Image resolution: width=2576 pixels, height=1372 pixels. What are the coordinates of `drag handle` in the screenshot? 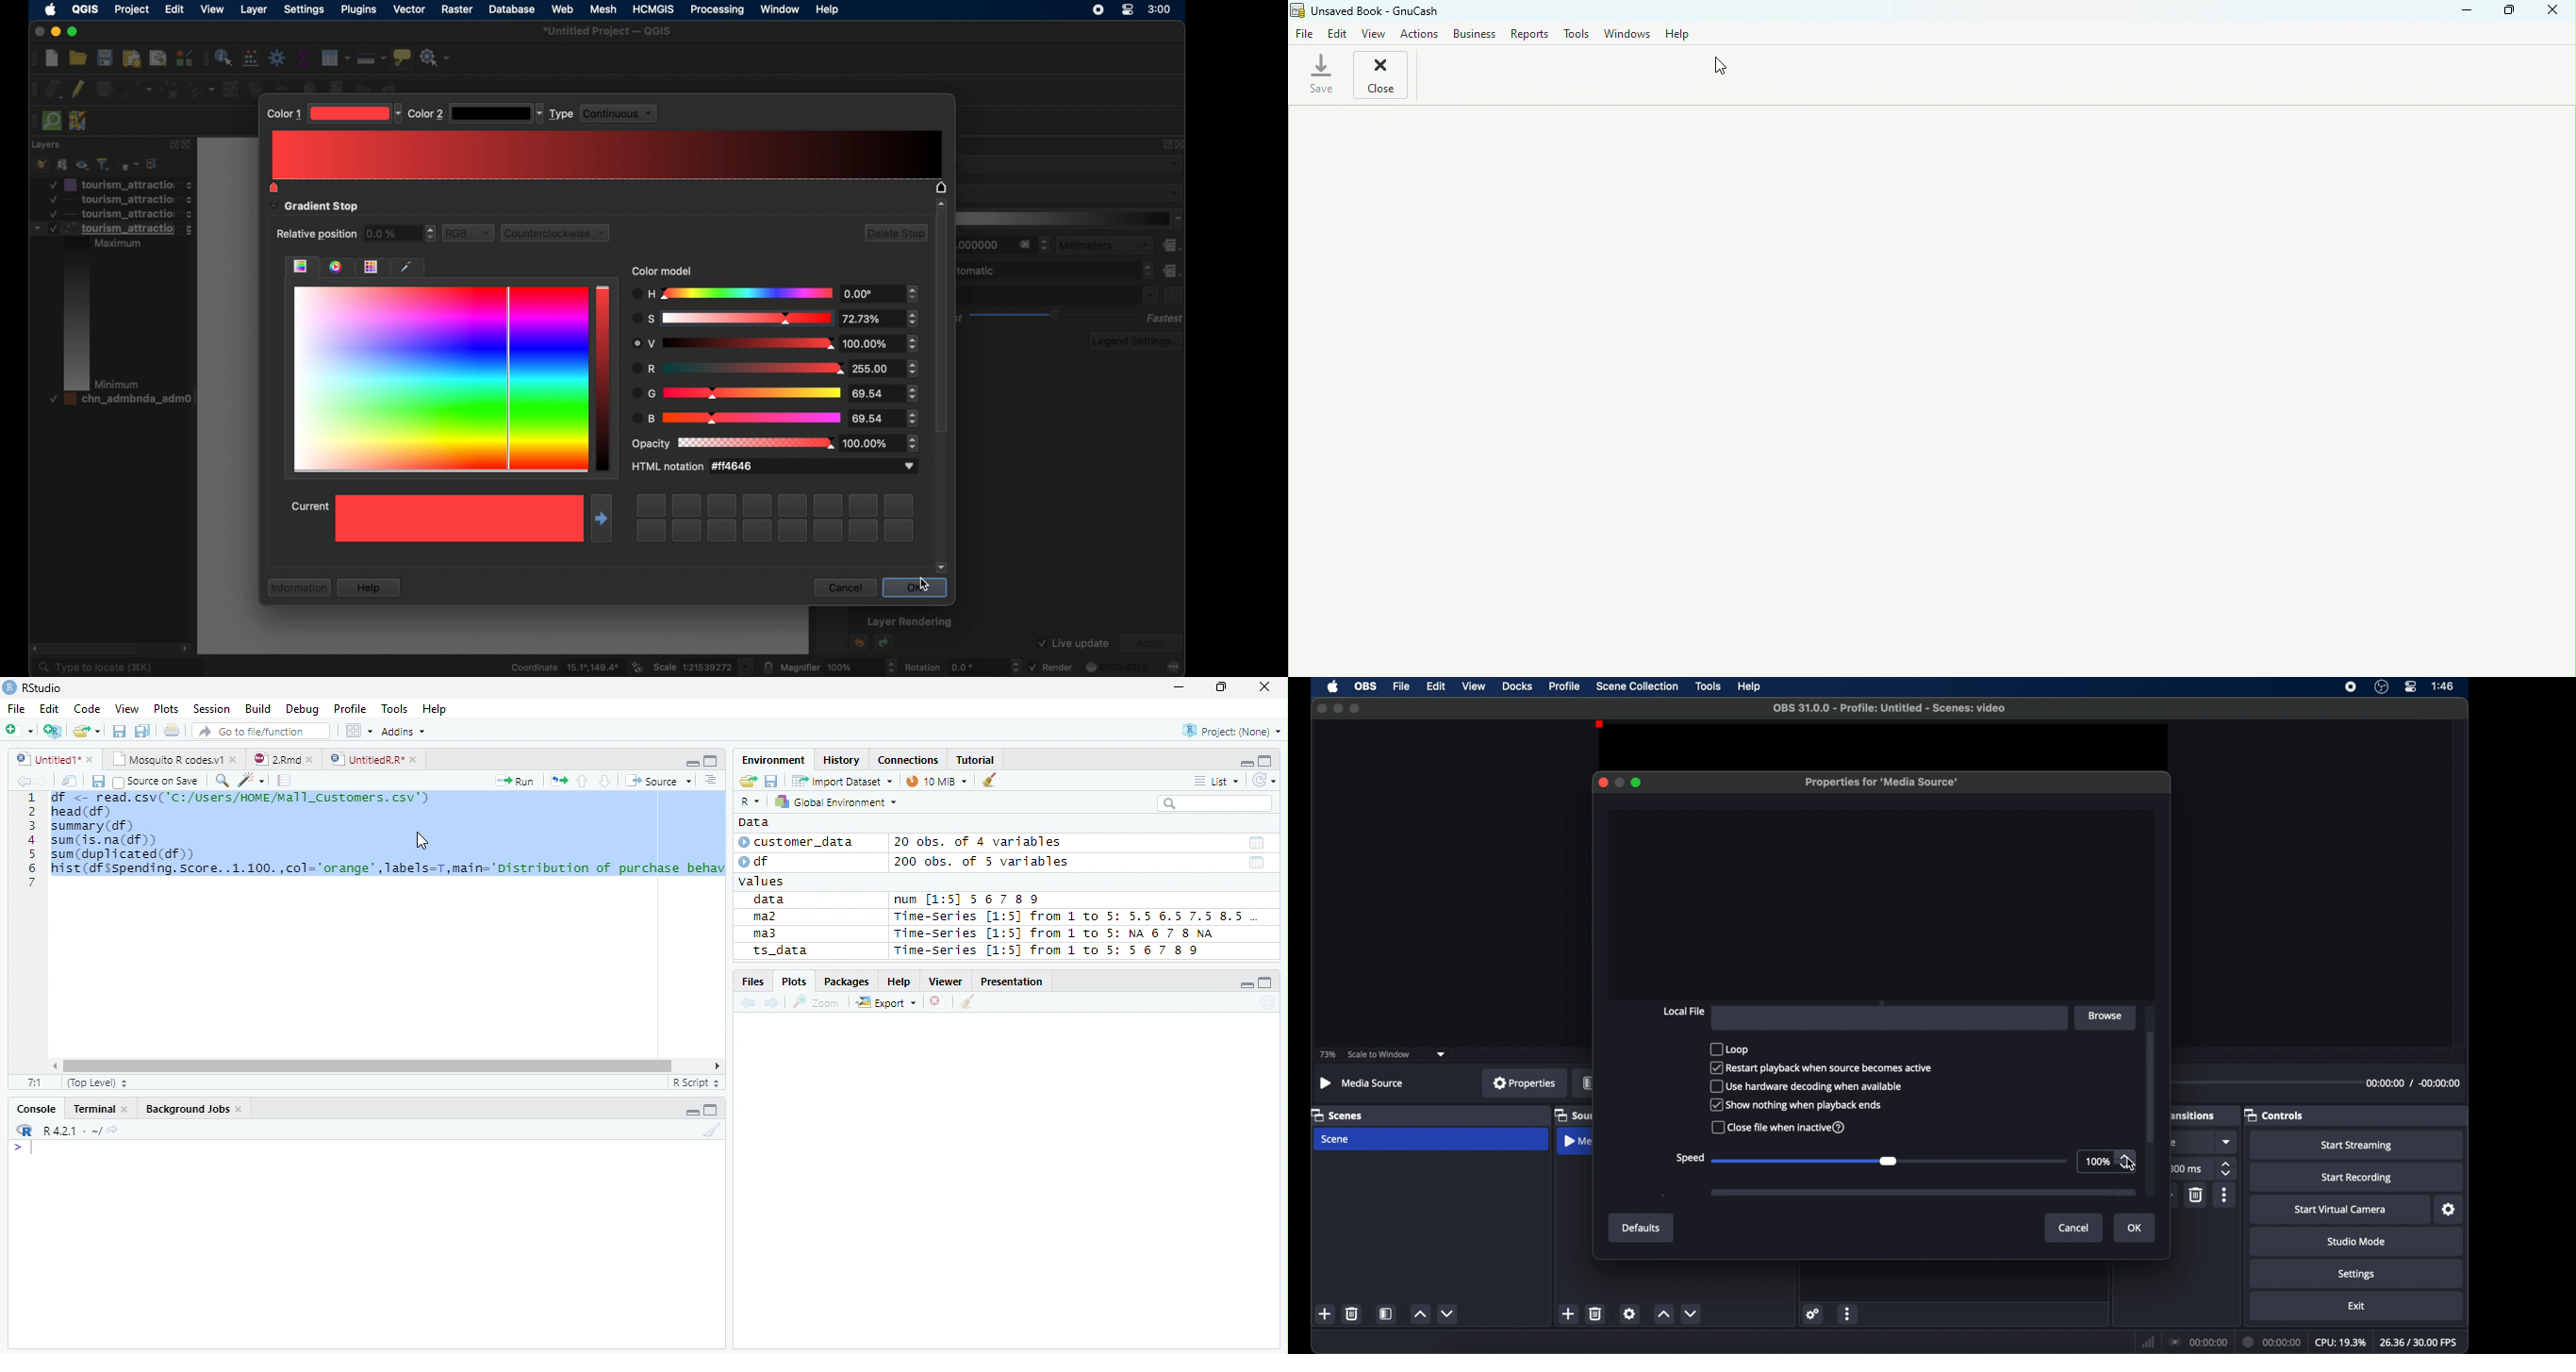 It's located at (34, 59).